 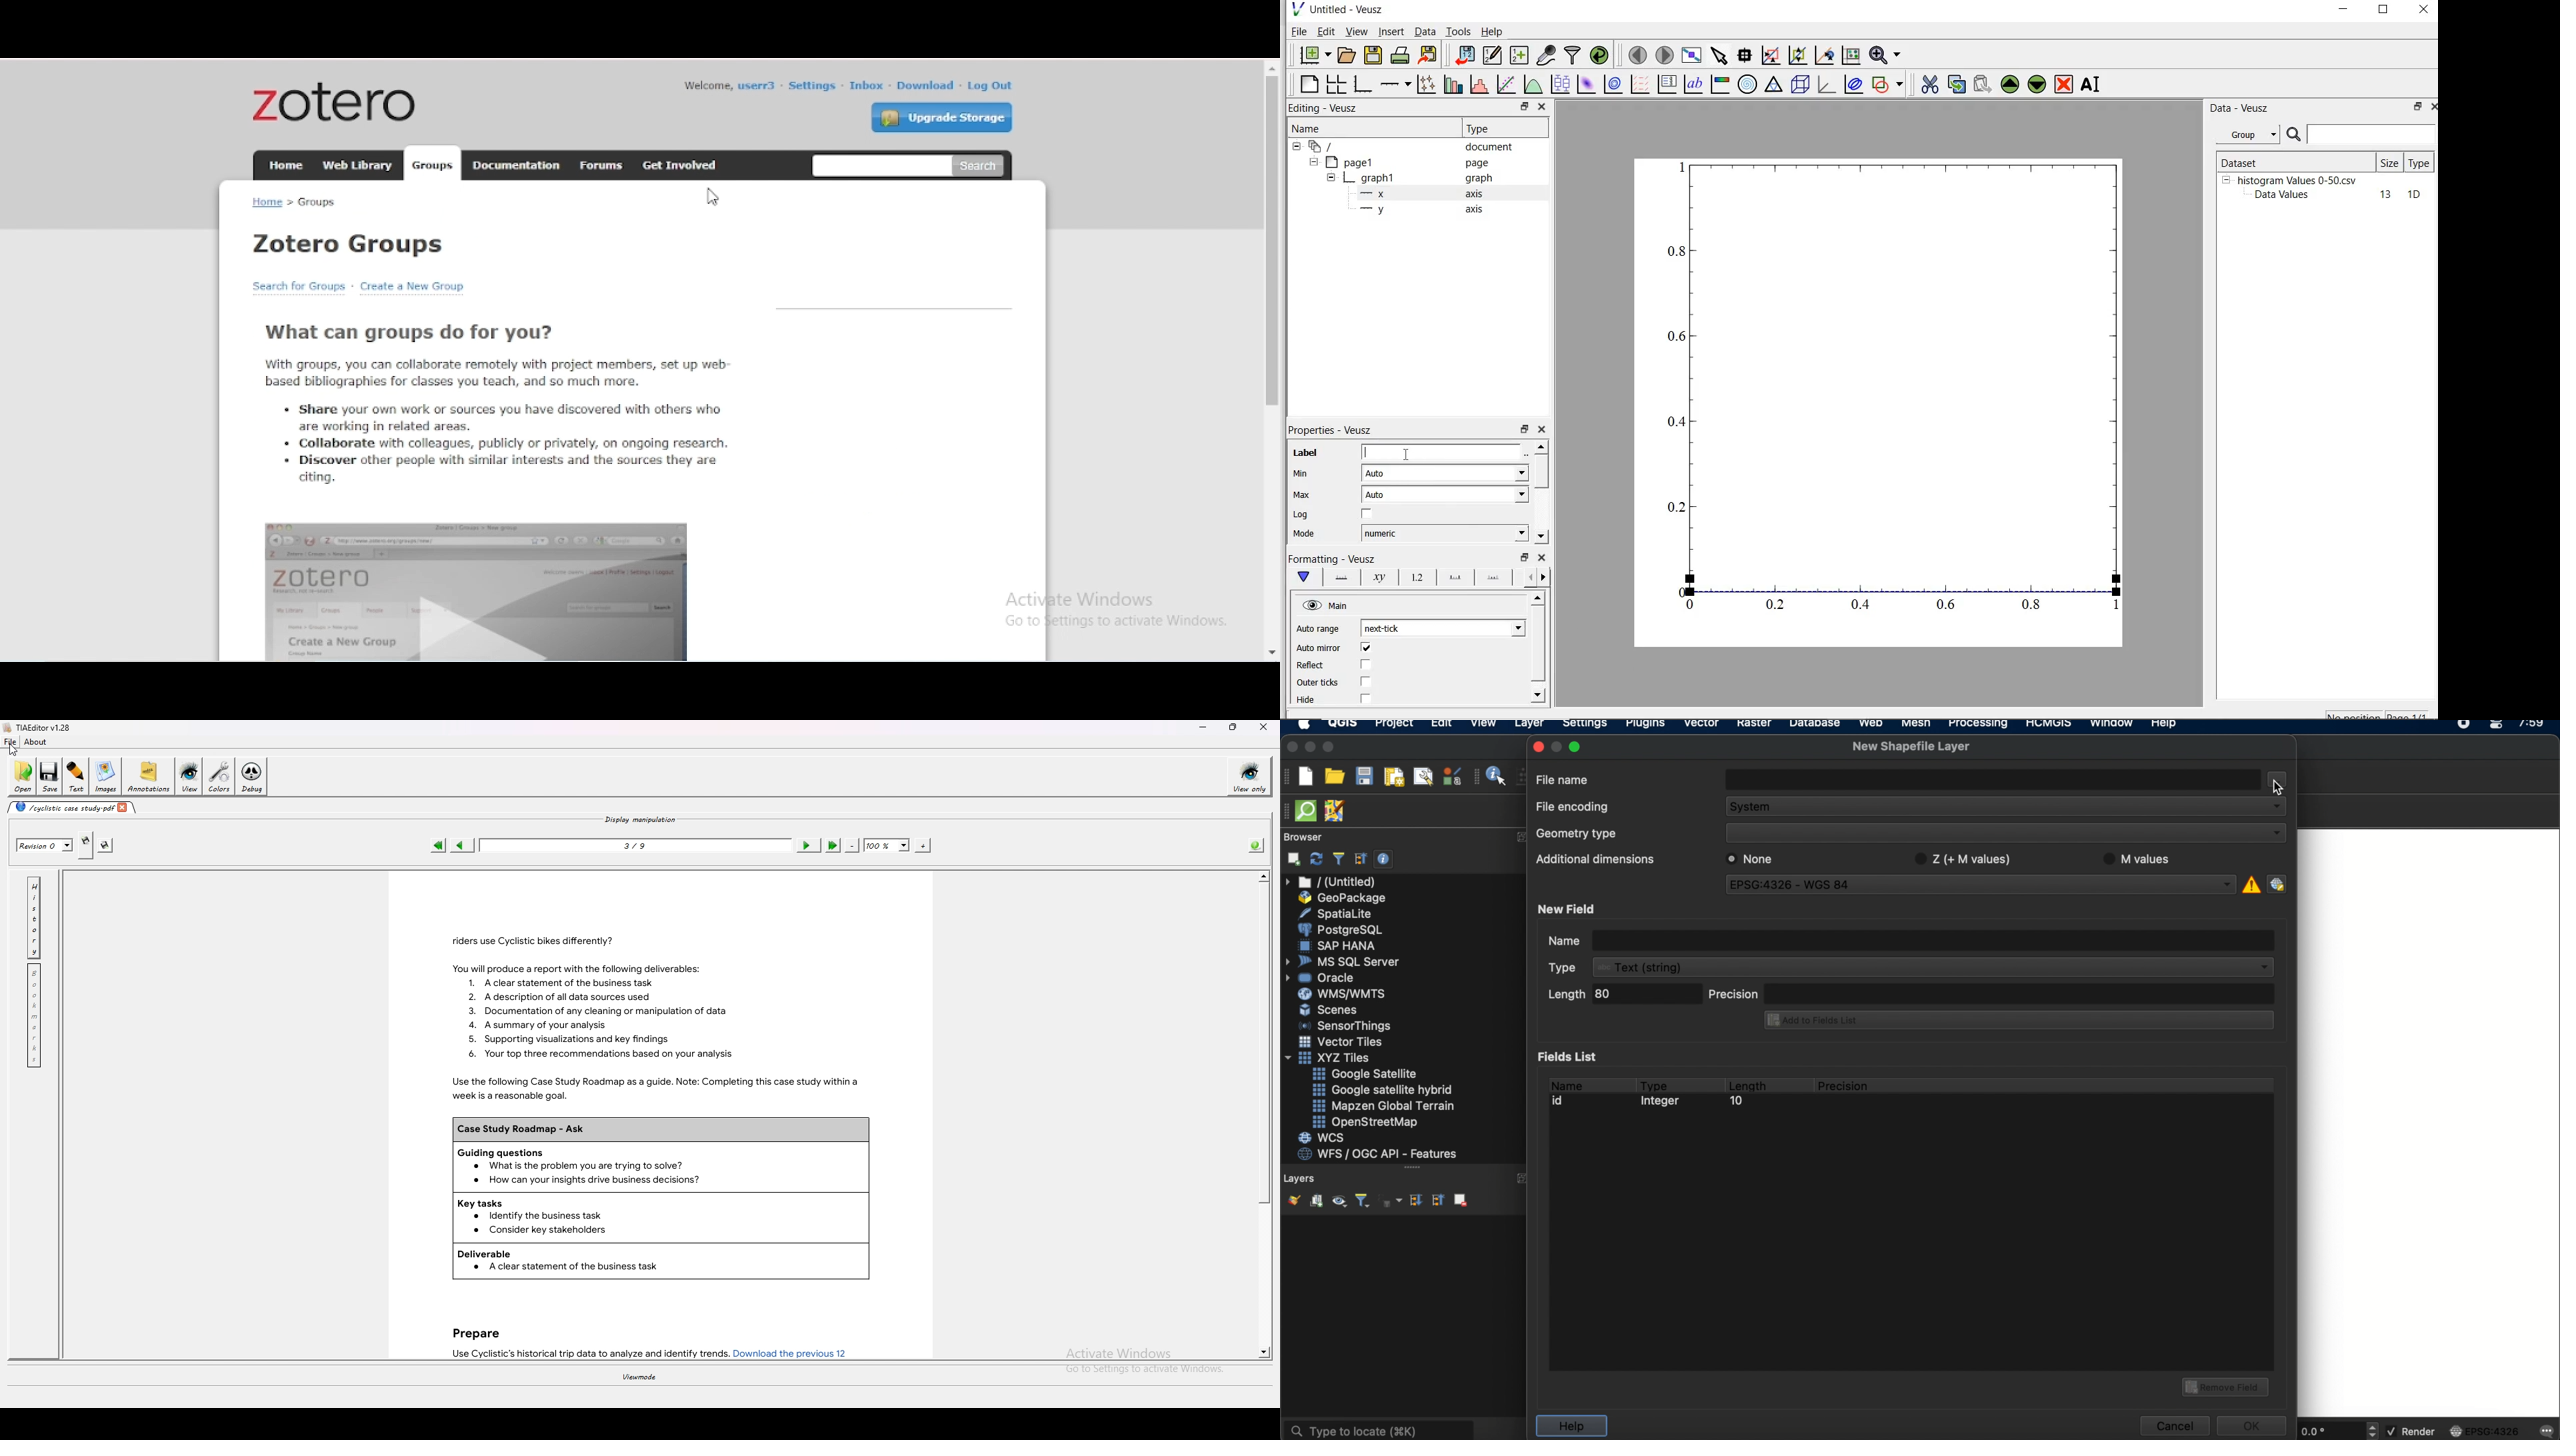 What do you see at coordinates (1339, 945) in the screenshot?
I see `sap hana` at bounding box center [1339, 945].